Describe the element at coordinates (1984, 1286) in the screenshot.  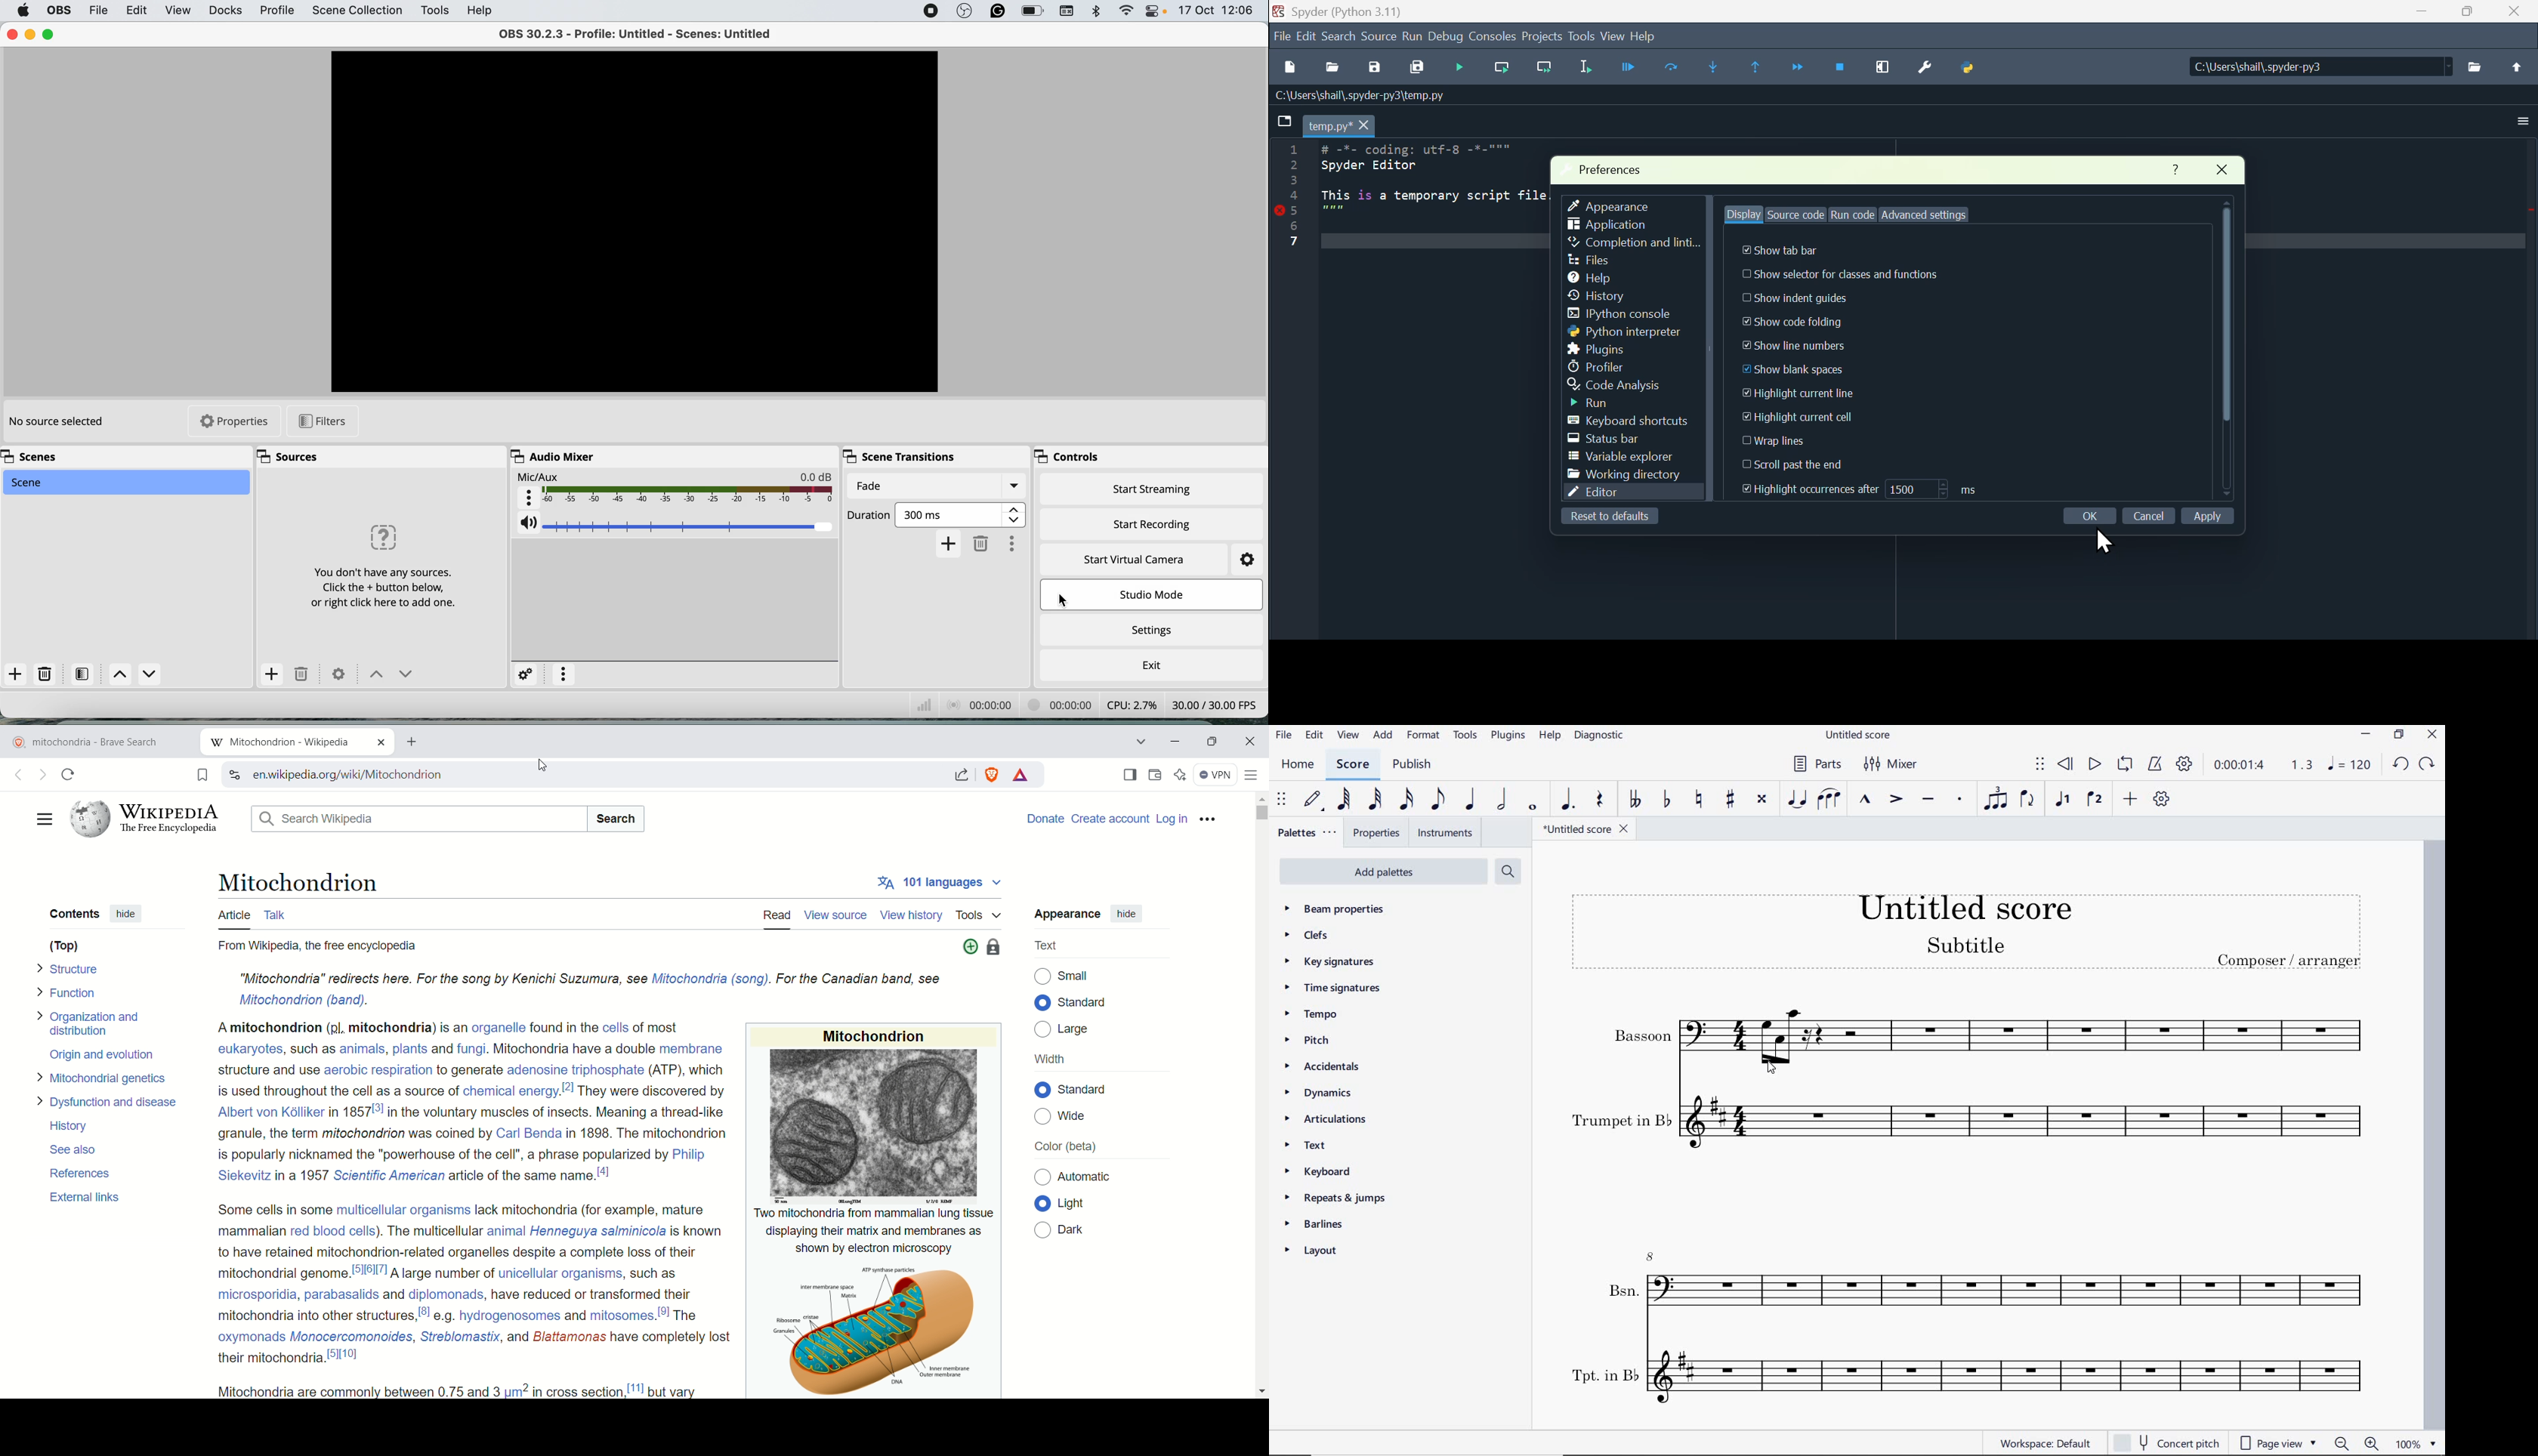
I see `Bsn.` at that location.